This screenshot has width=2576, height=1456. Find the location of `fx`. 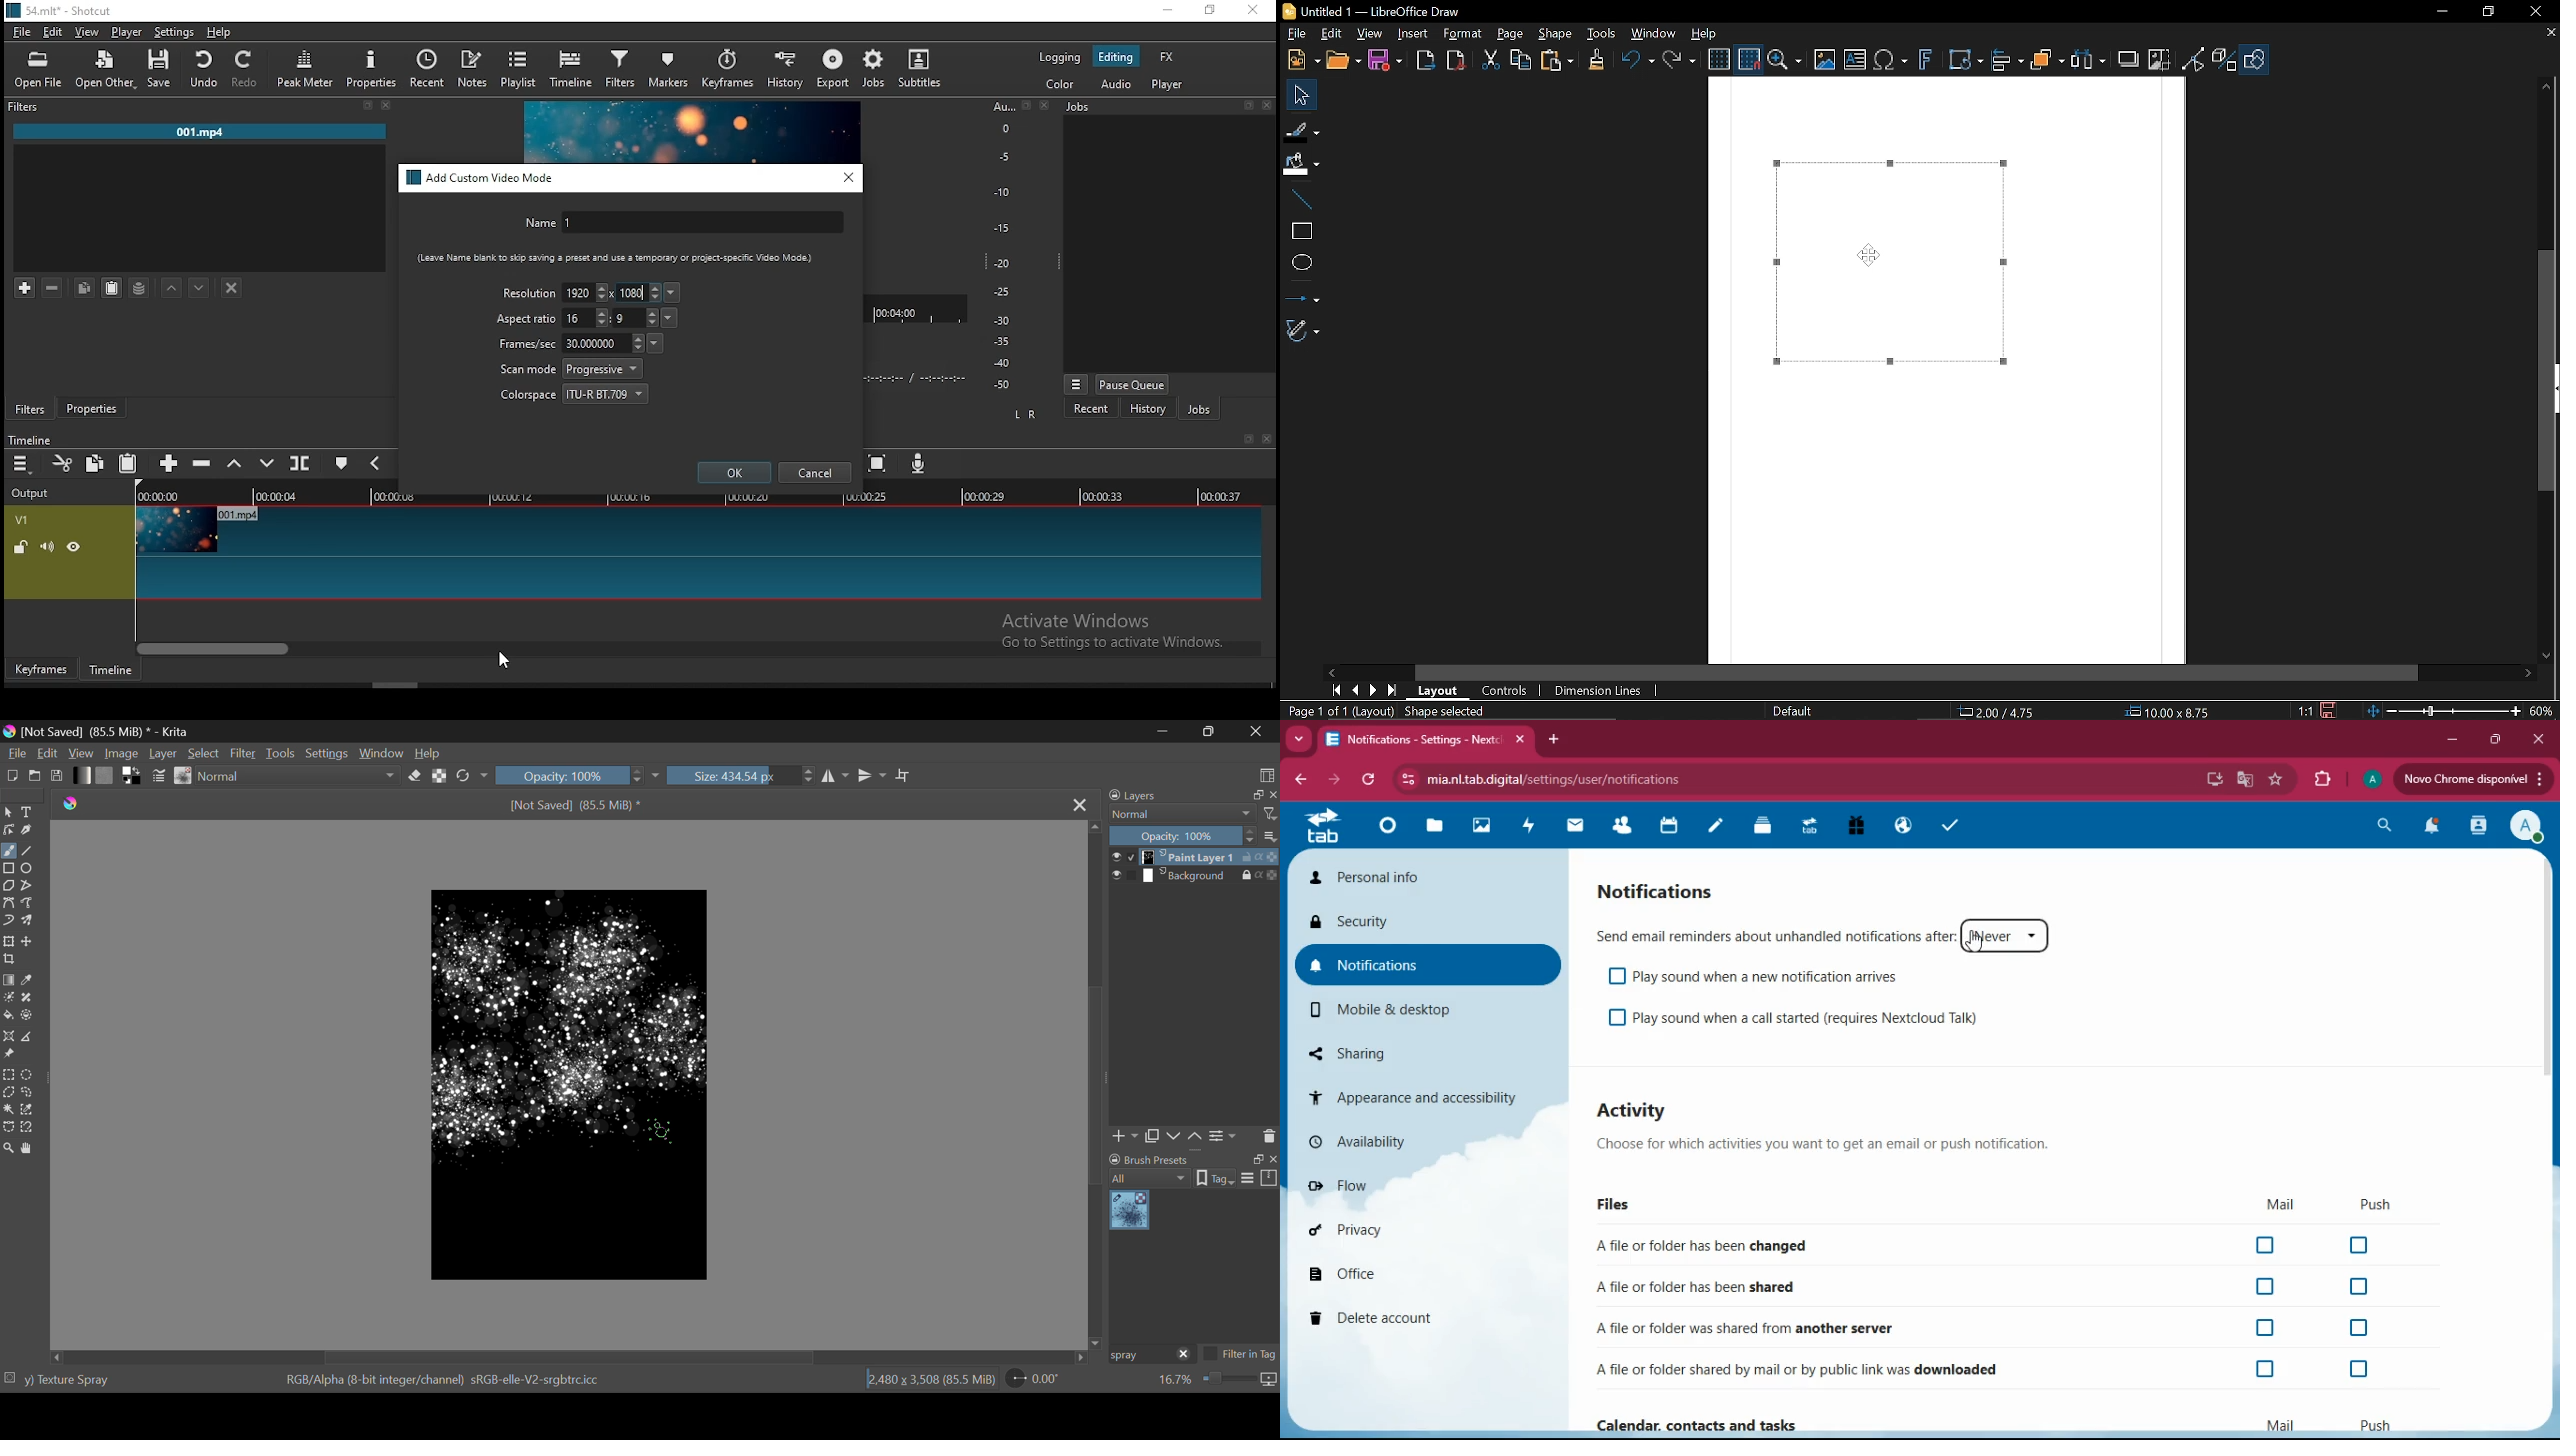

fx is located at coordinates (1169, 58).